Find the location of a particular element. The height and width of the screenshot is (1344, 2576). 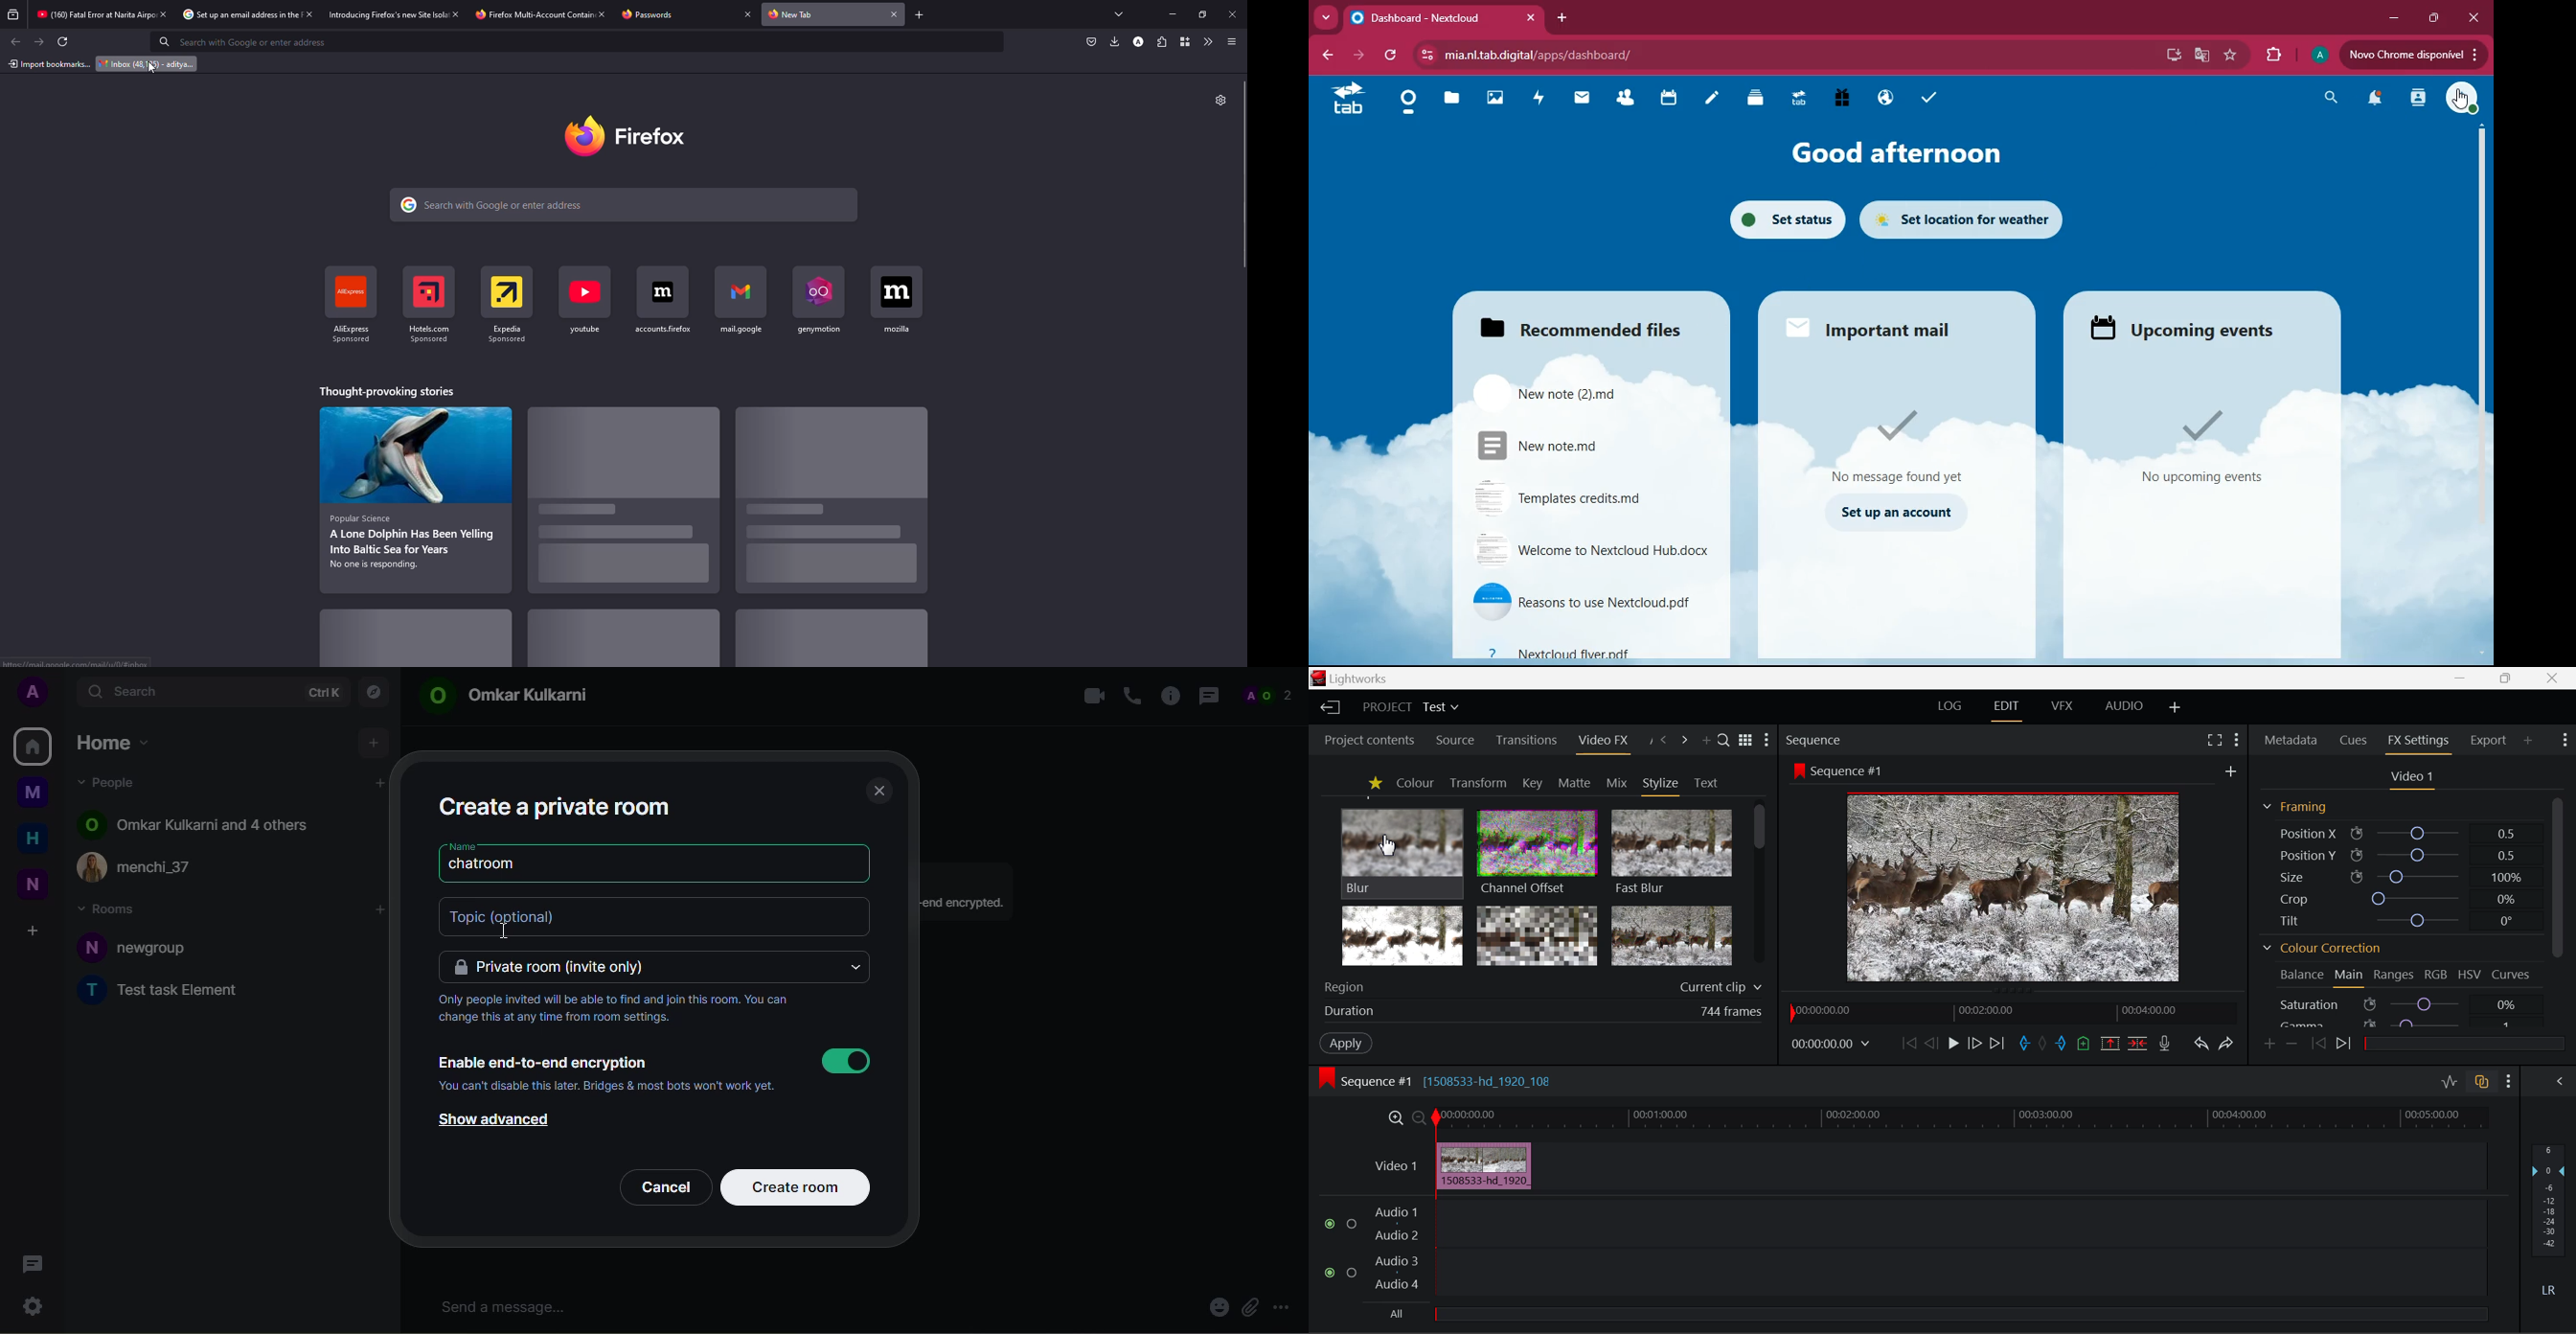

logo is located at coordinates (580, 135).